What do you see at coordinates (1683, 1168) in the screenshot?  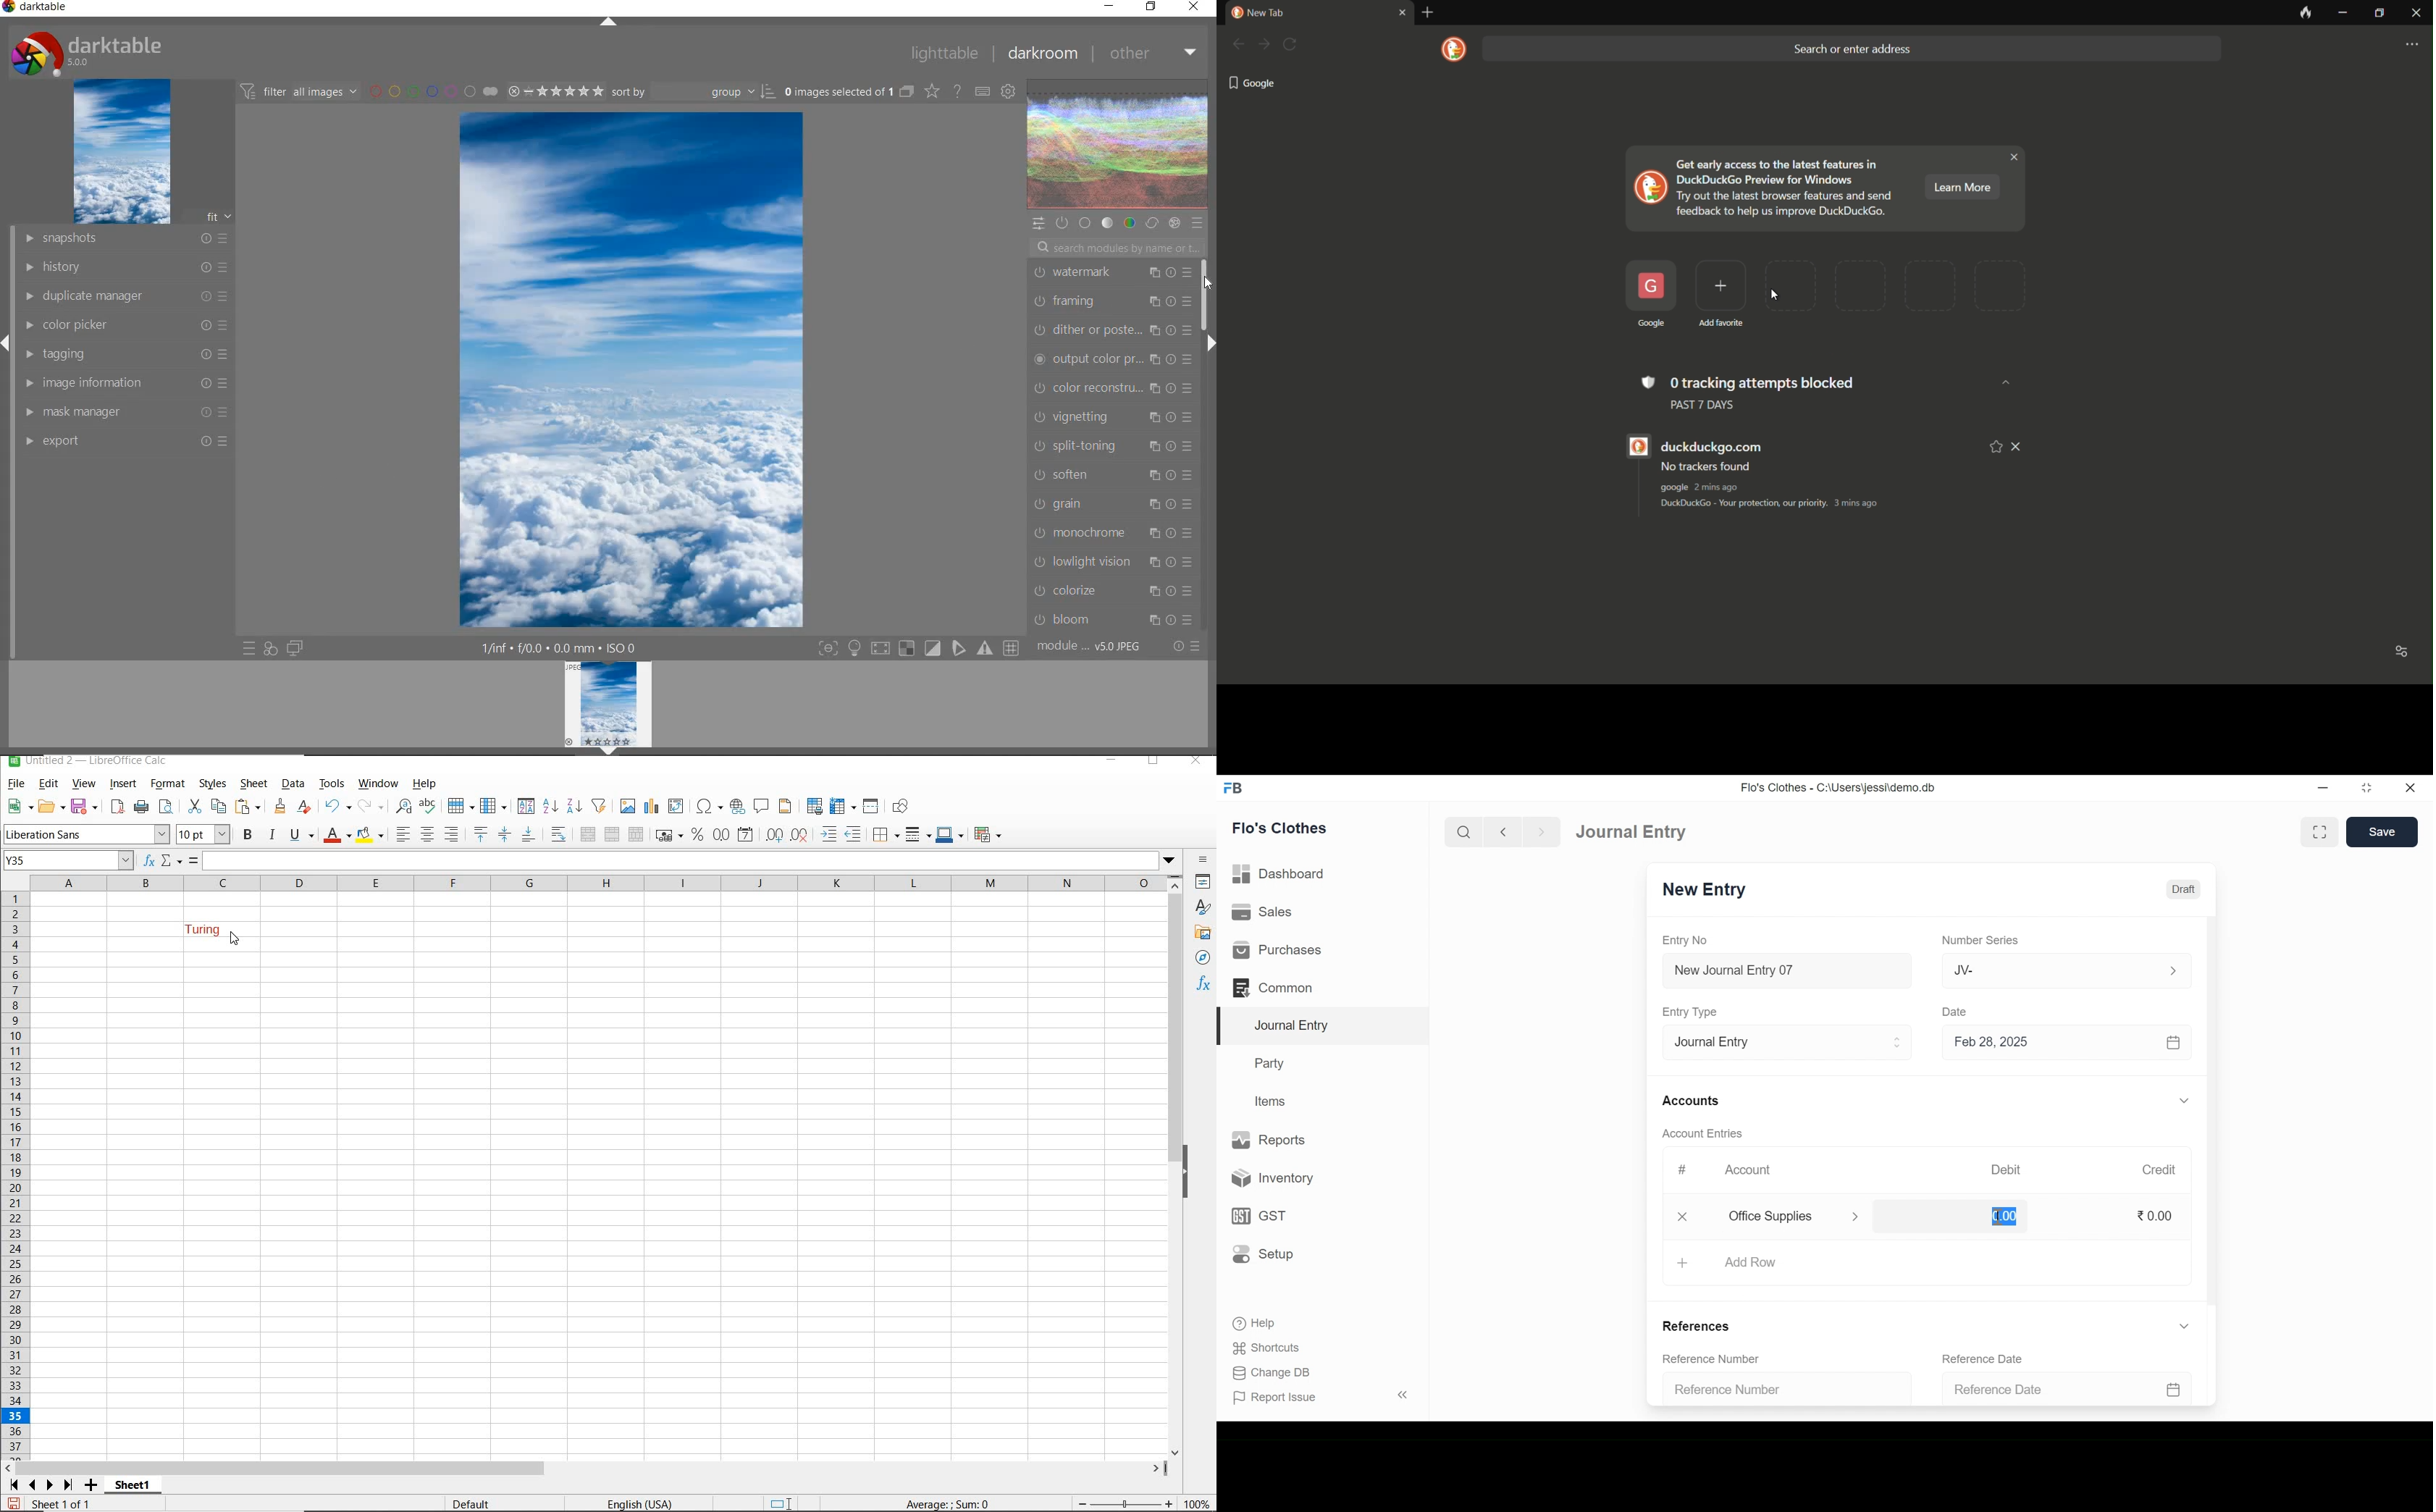 I see `#` at bounding box center [1683, 1168].